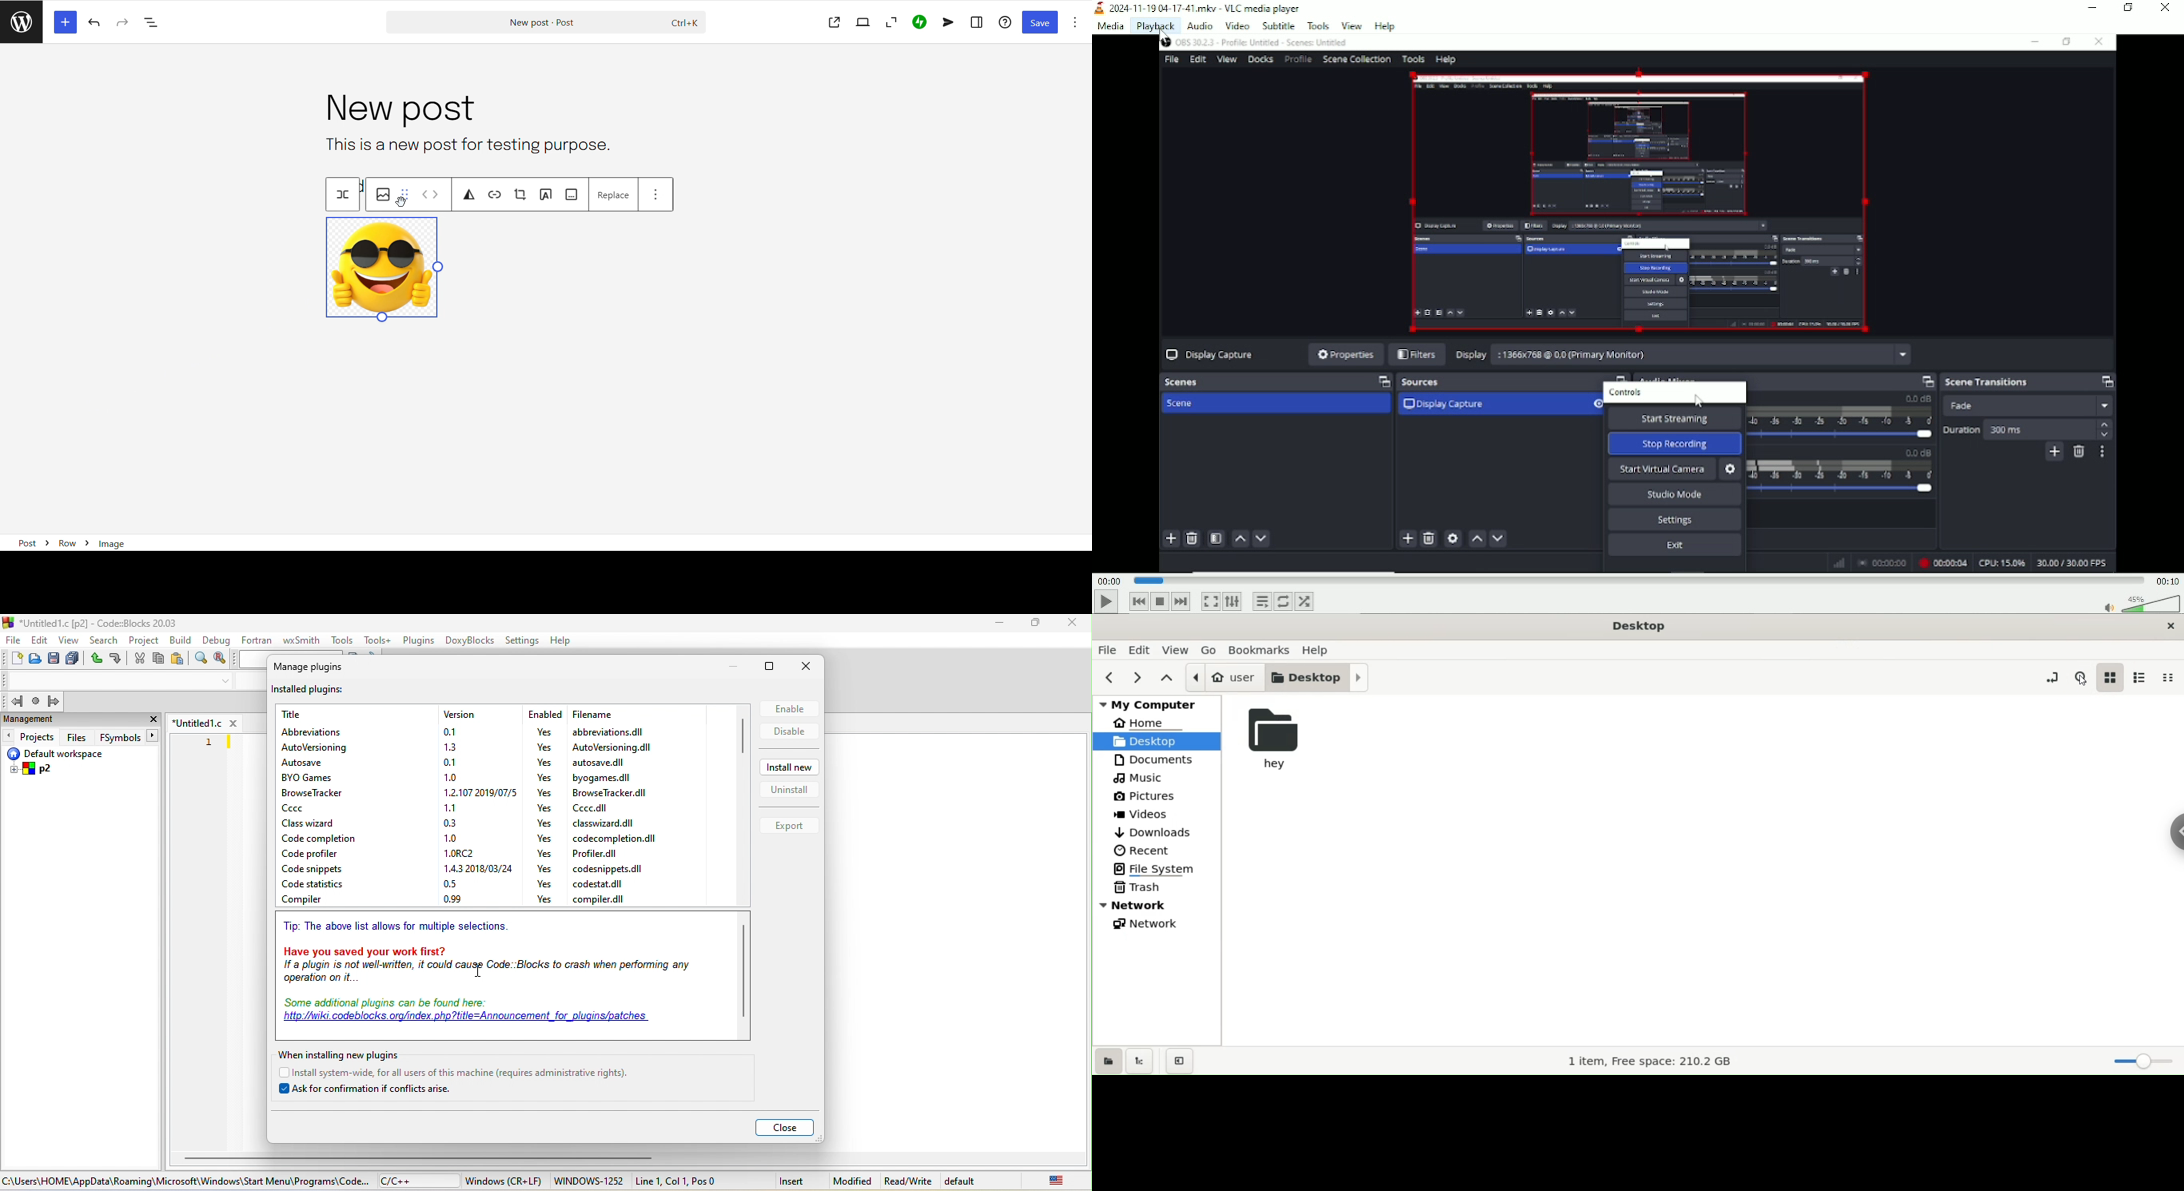 This screenshot has height=1204, width=2184. What do you see at coordinates (319, 868) in the screenshot?
I see `code snippets` at bounding box center [319, 868].